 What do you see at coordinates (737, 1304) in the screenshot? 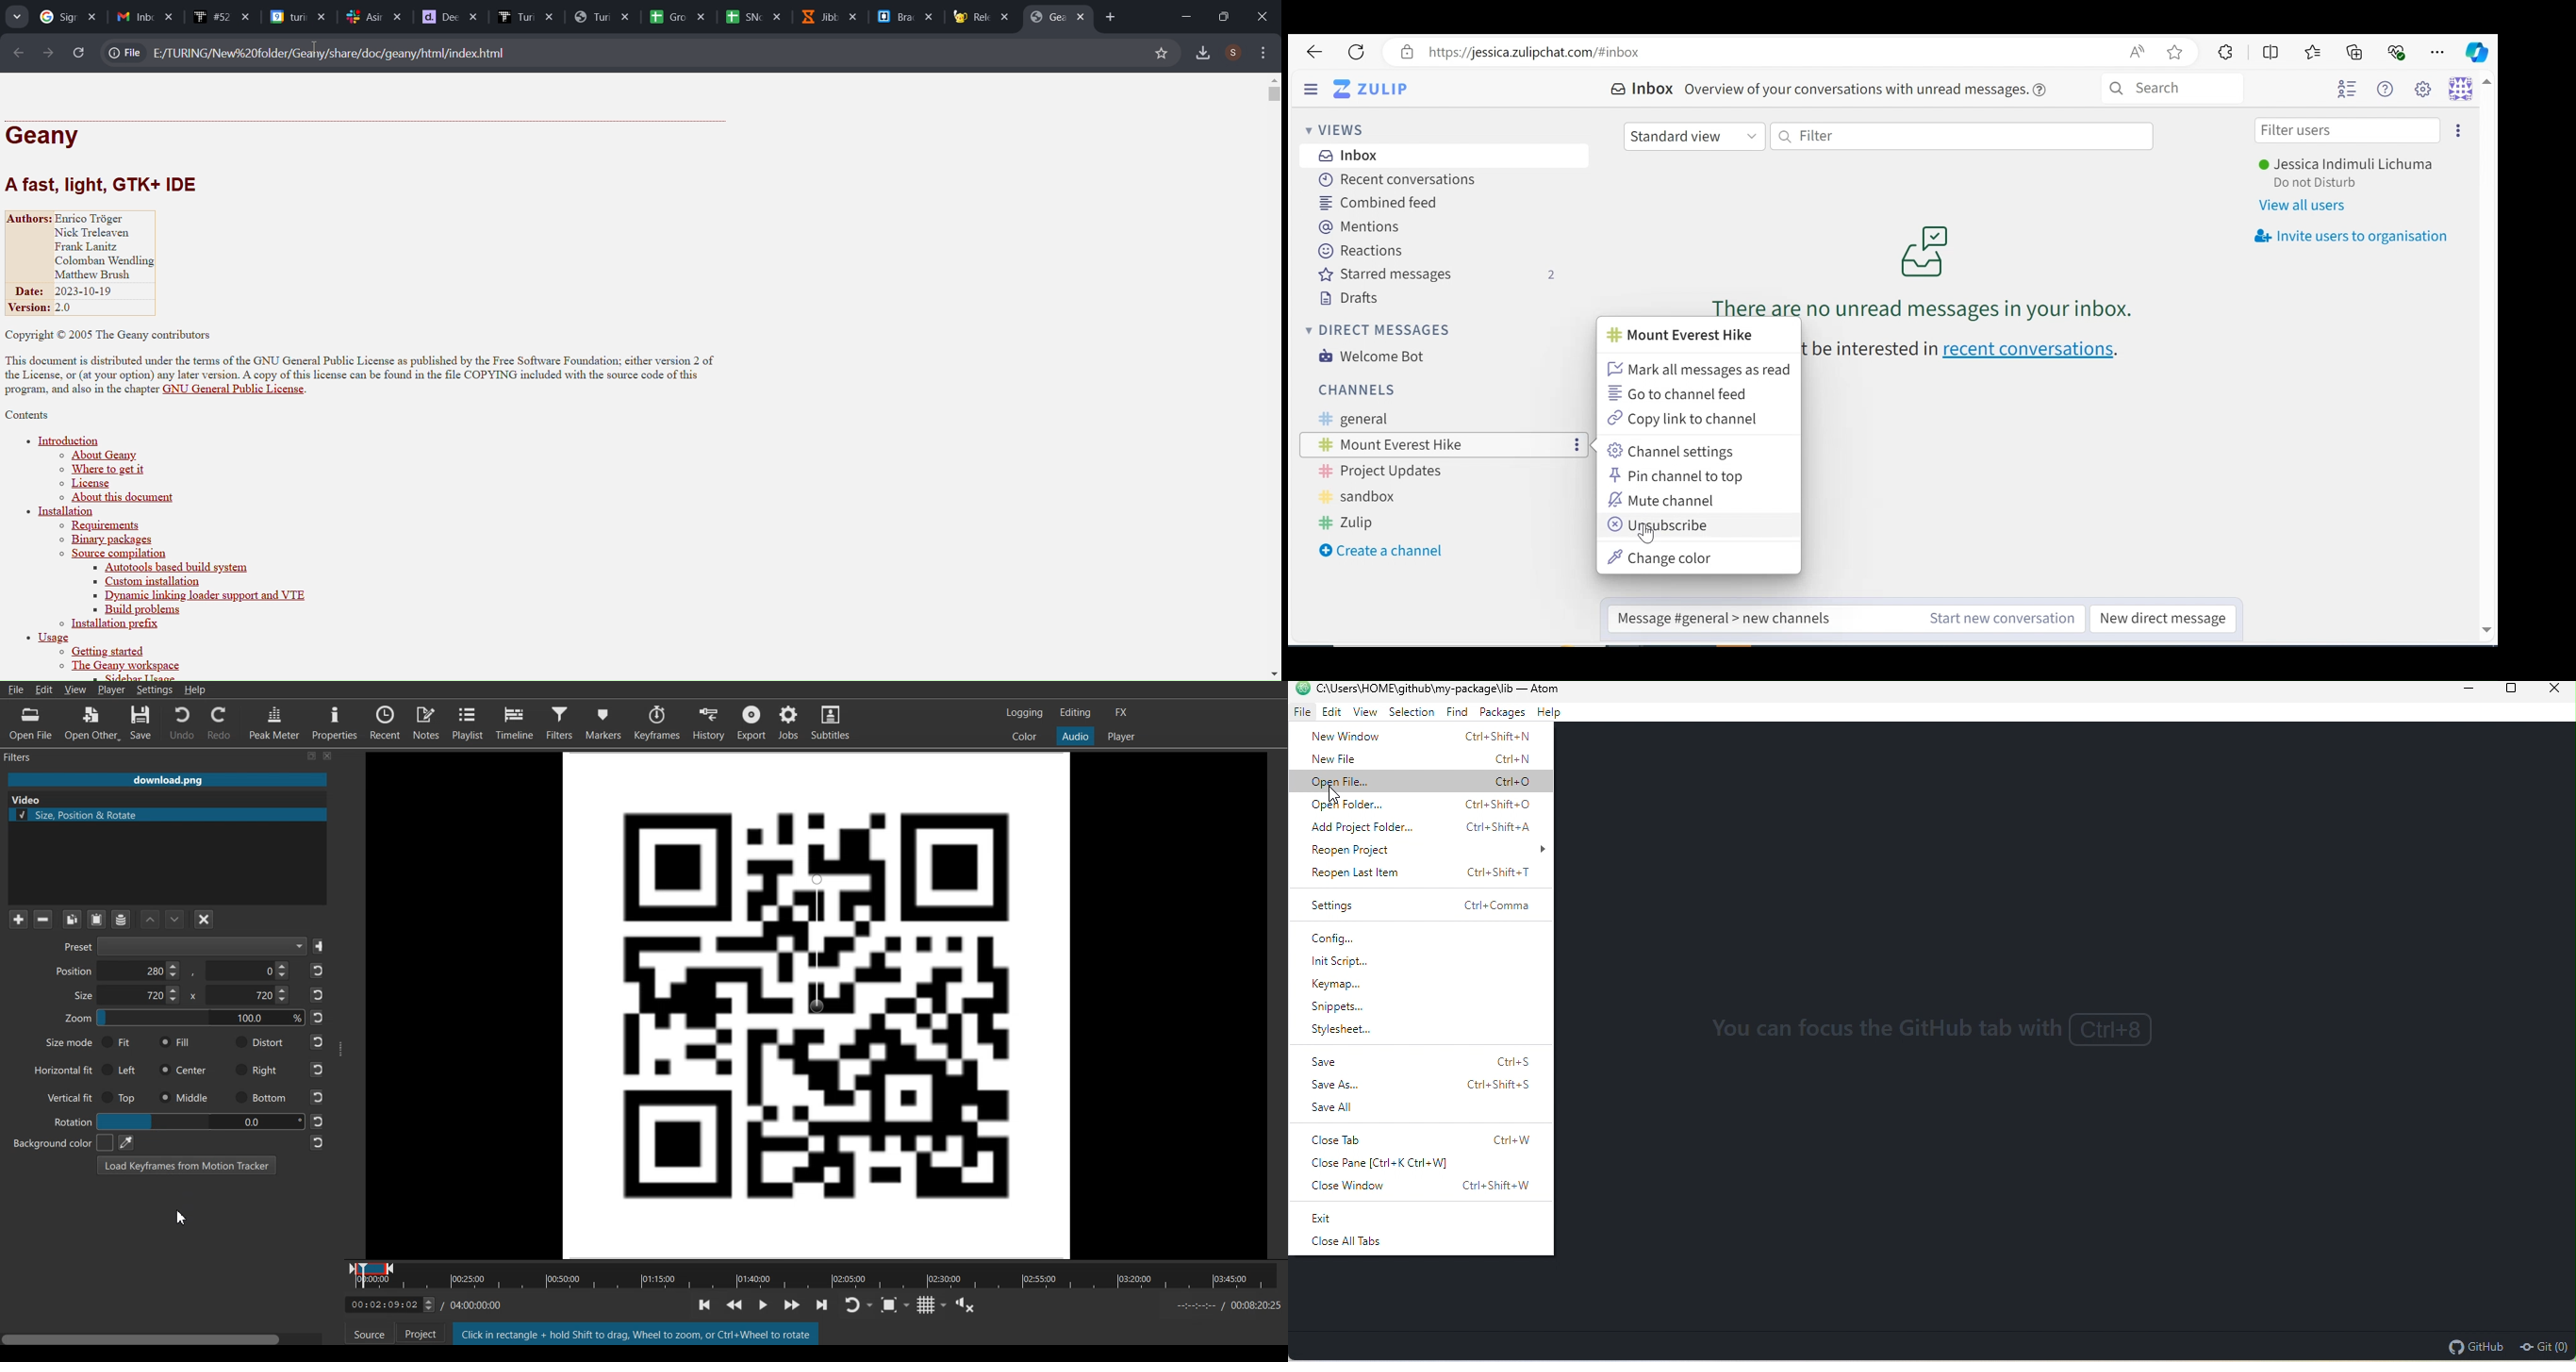
I see `Play Quickly backwards` at bounding box center [737, 1304].